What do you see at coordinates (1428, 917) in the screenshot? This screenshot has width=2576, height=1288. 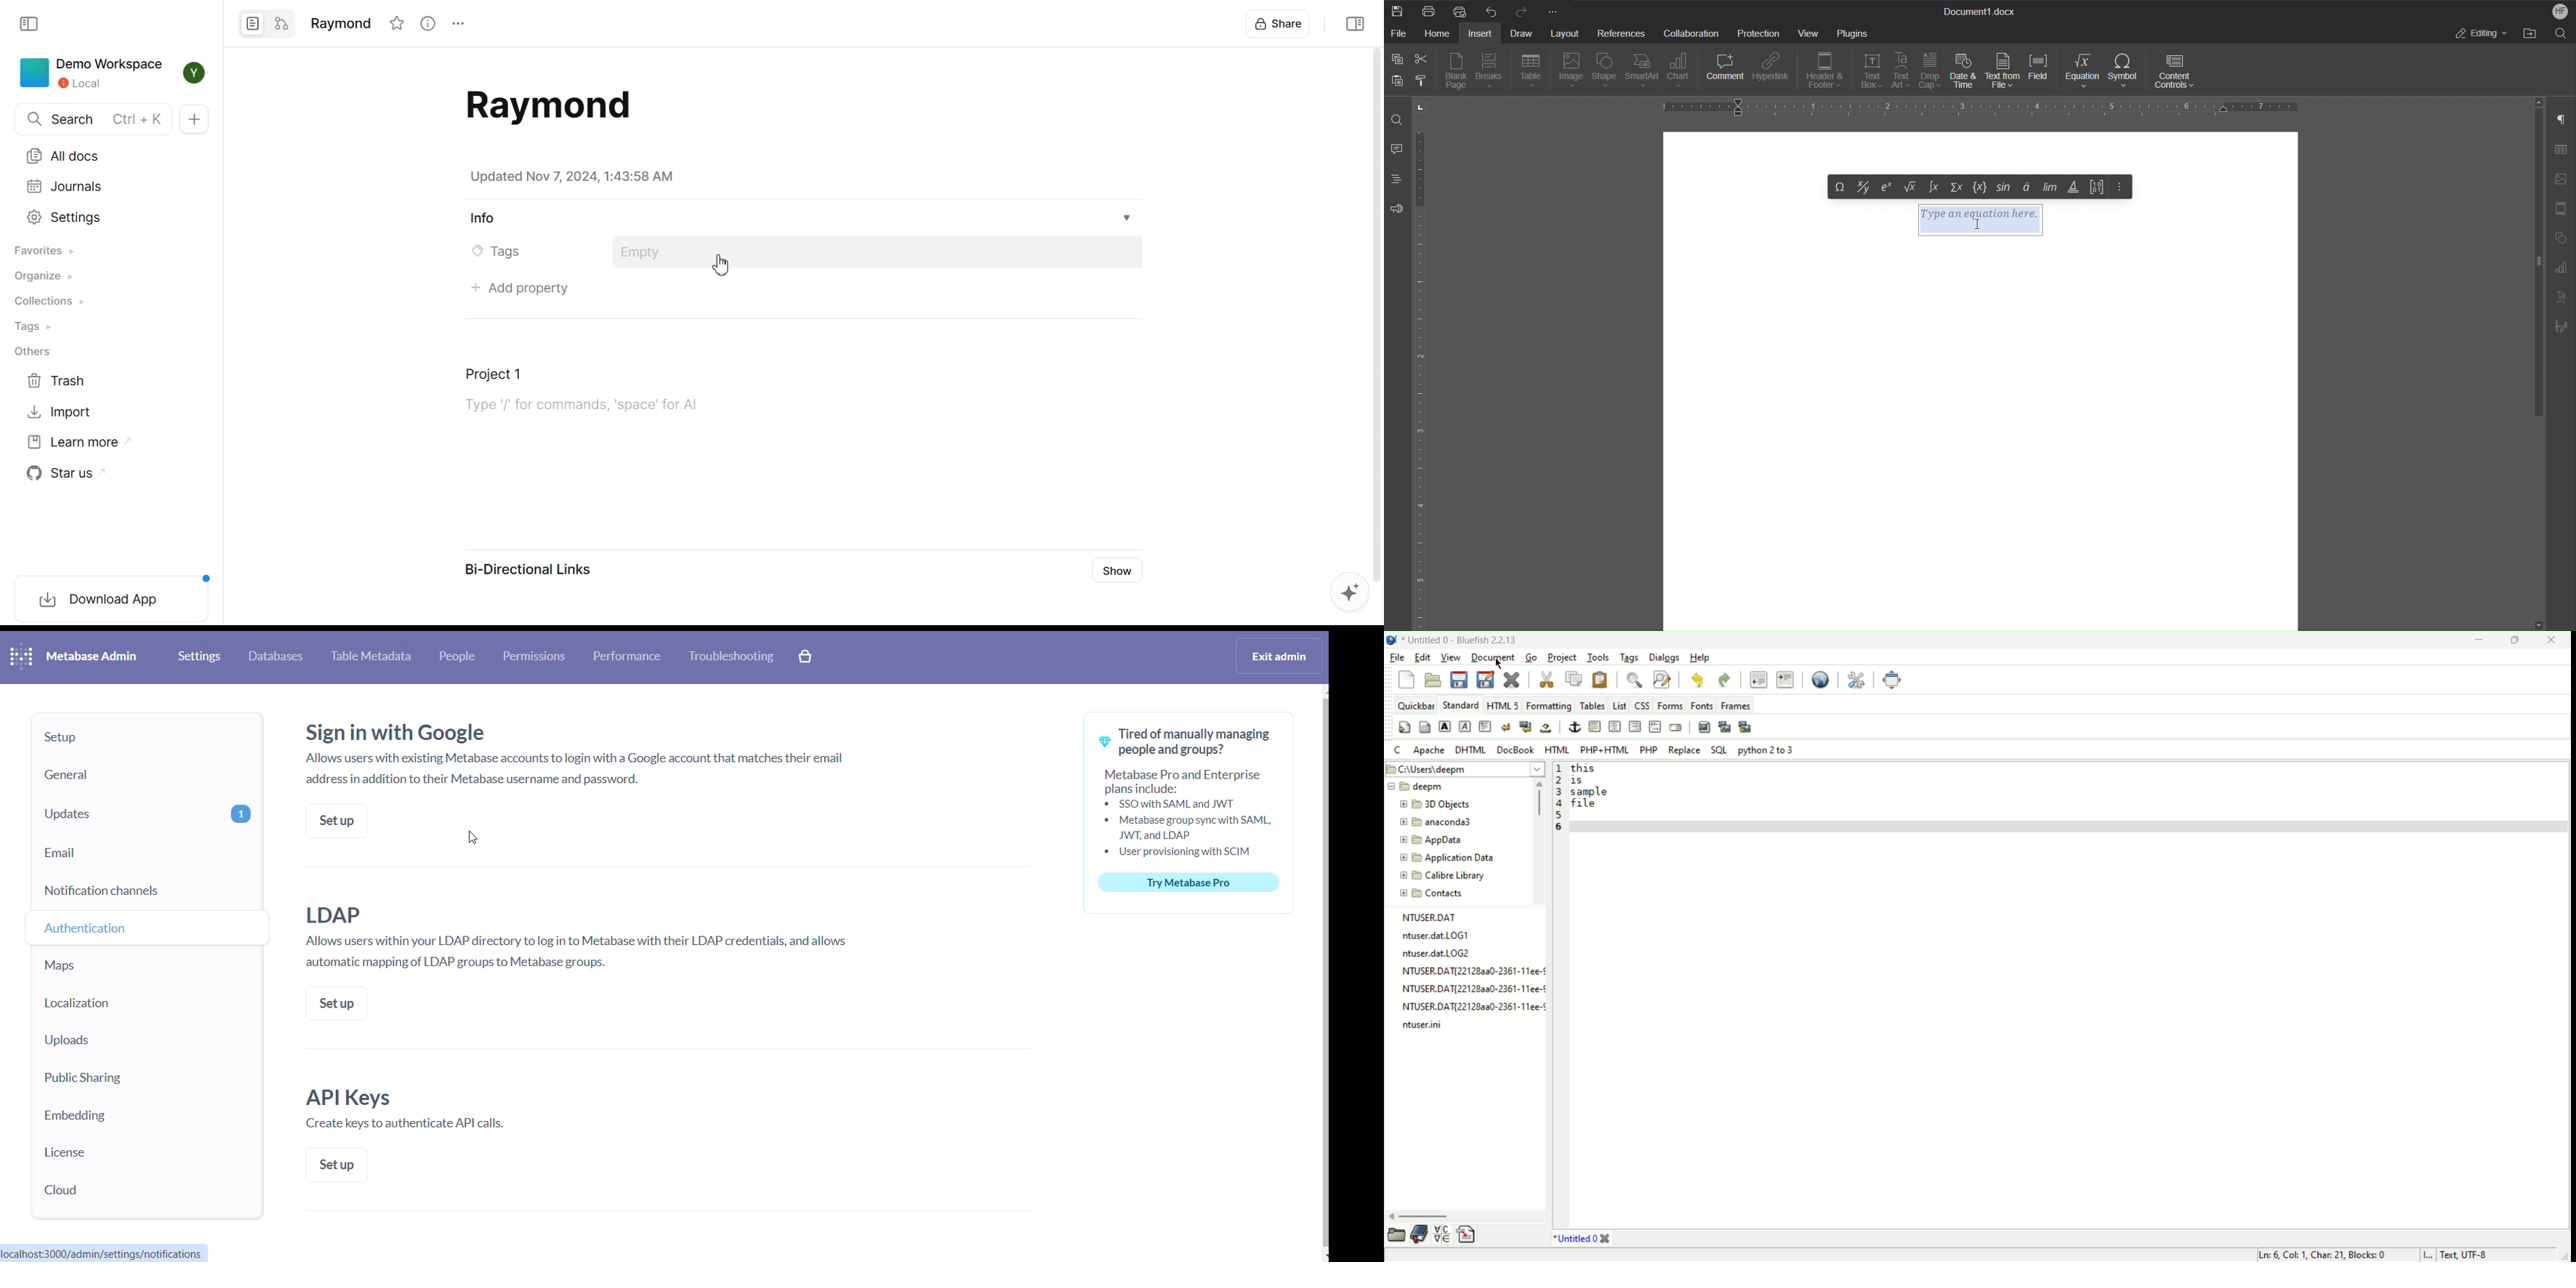 I see `NTUSER.DAT` at bounding box center [1428, 917].